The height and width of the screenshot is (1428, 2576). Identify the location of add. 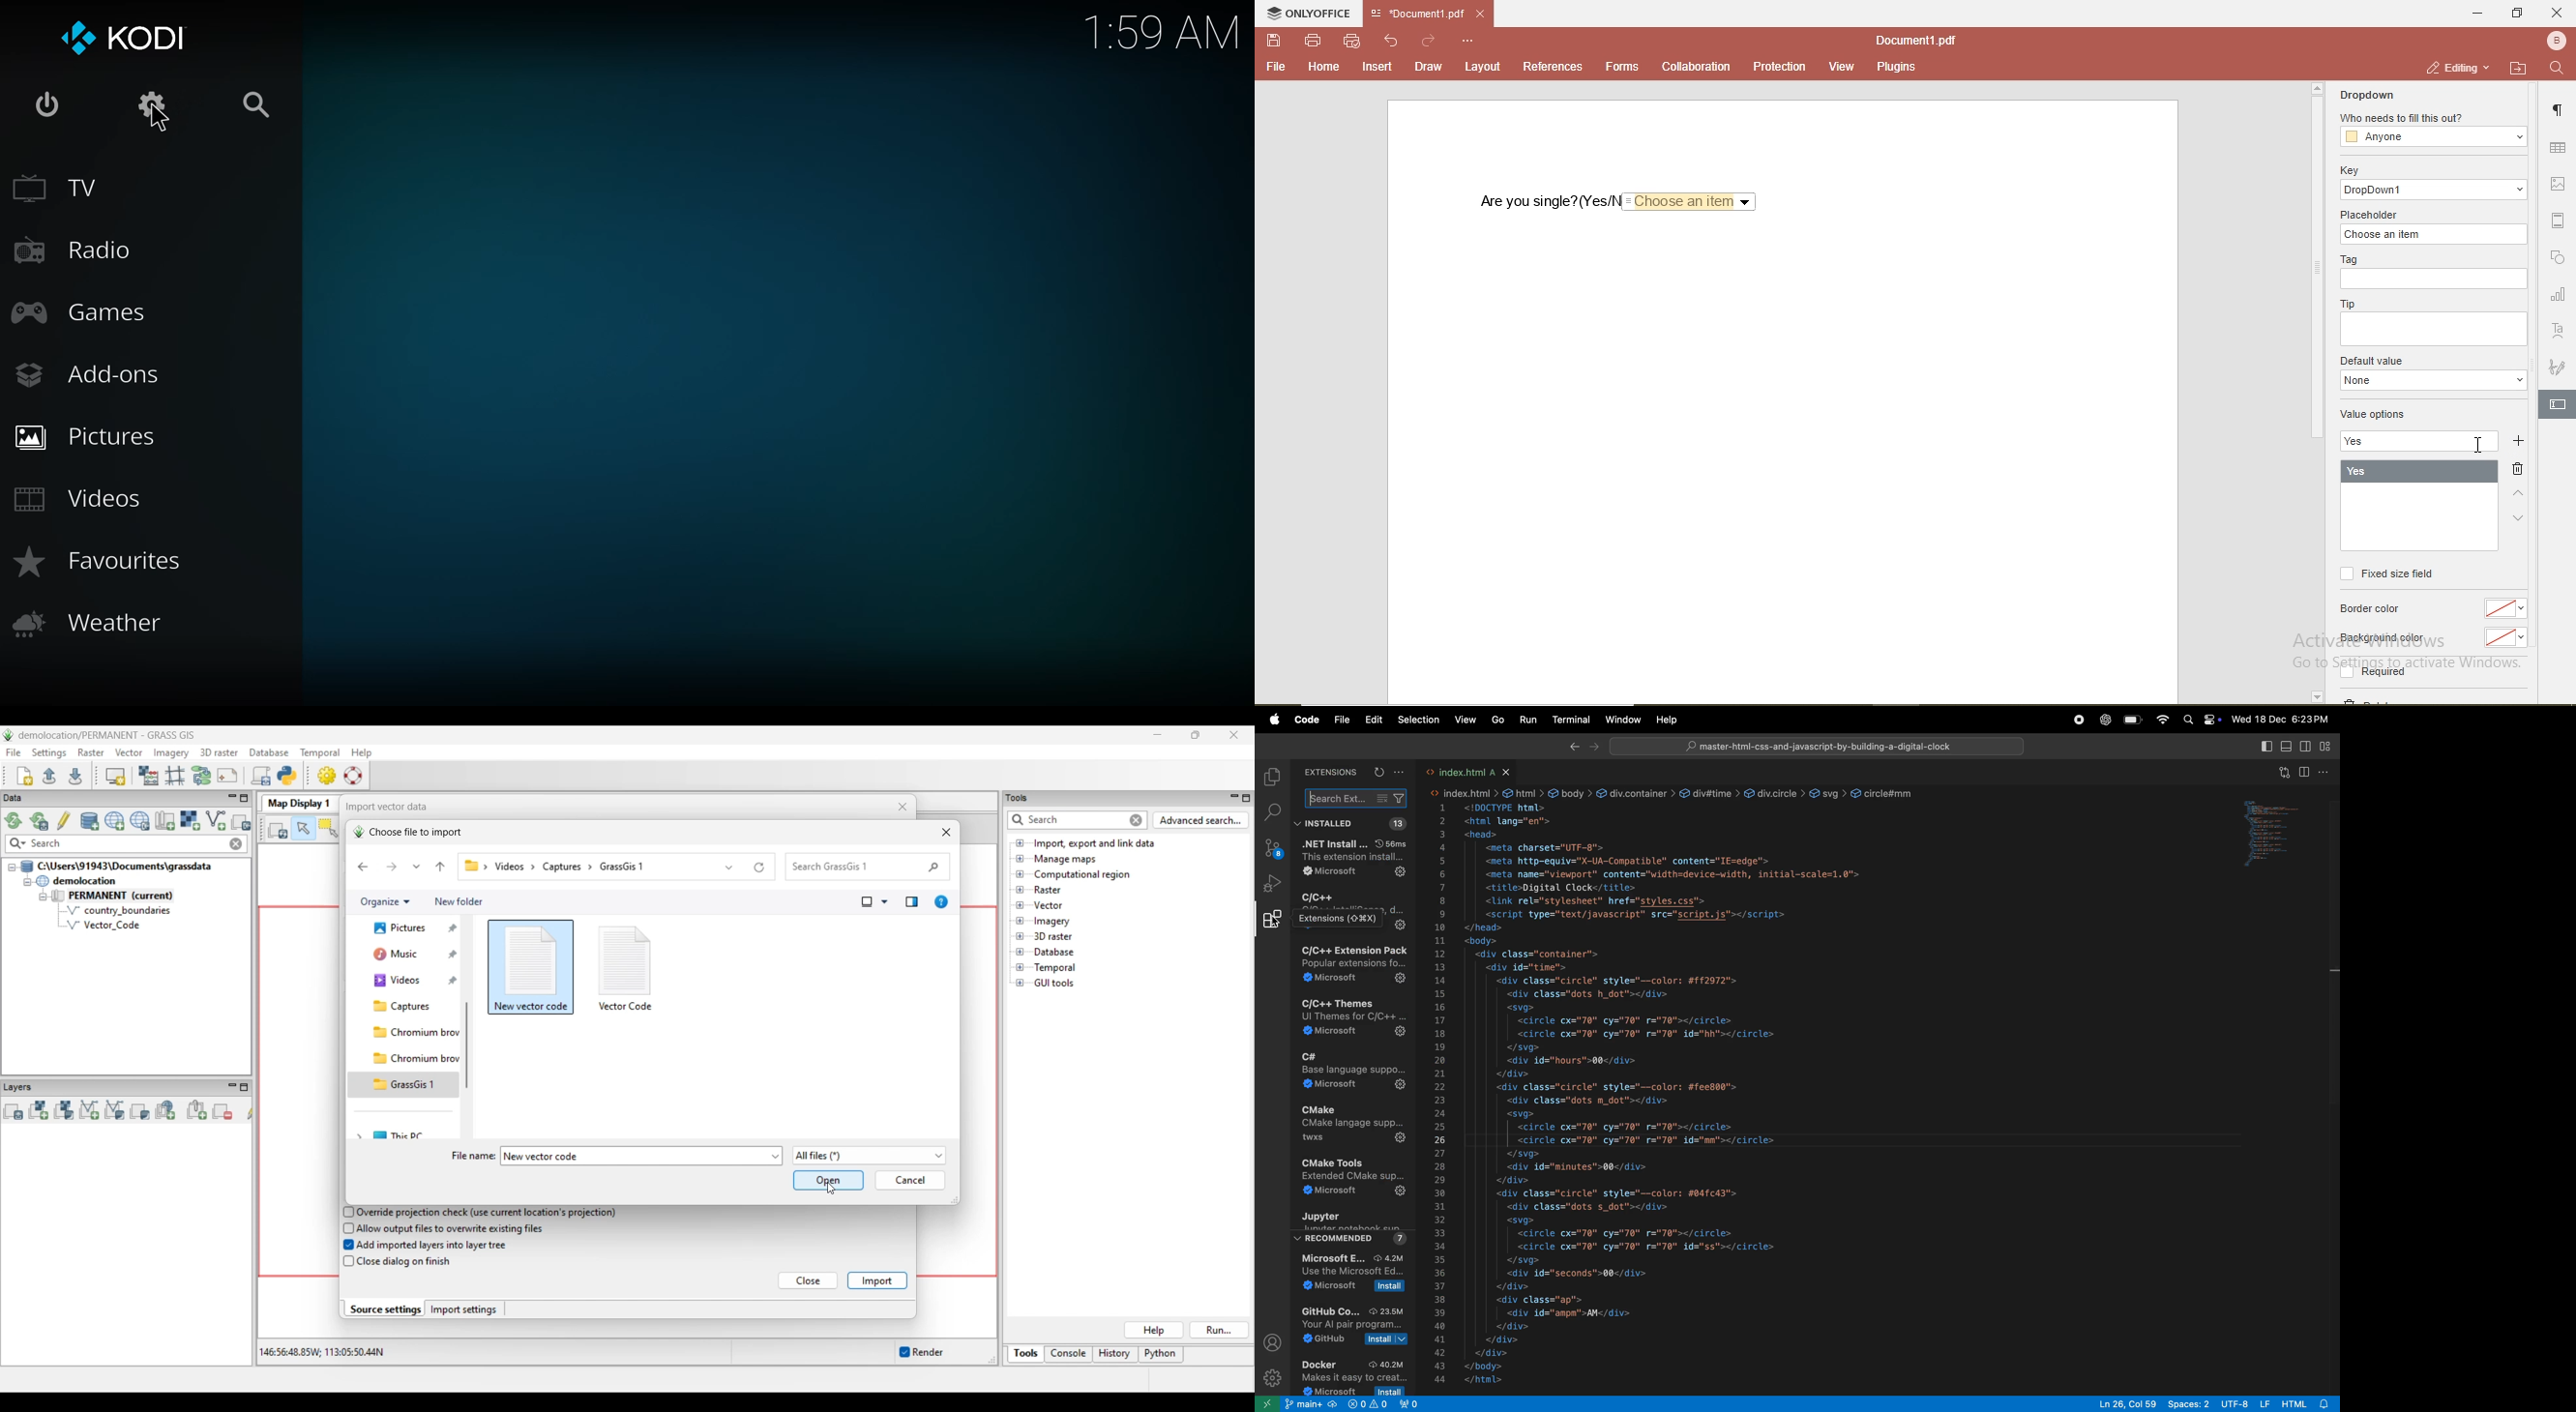
(2521, 443).